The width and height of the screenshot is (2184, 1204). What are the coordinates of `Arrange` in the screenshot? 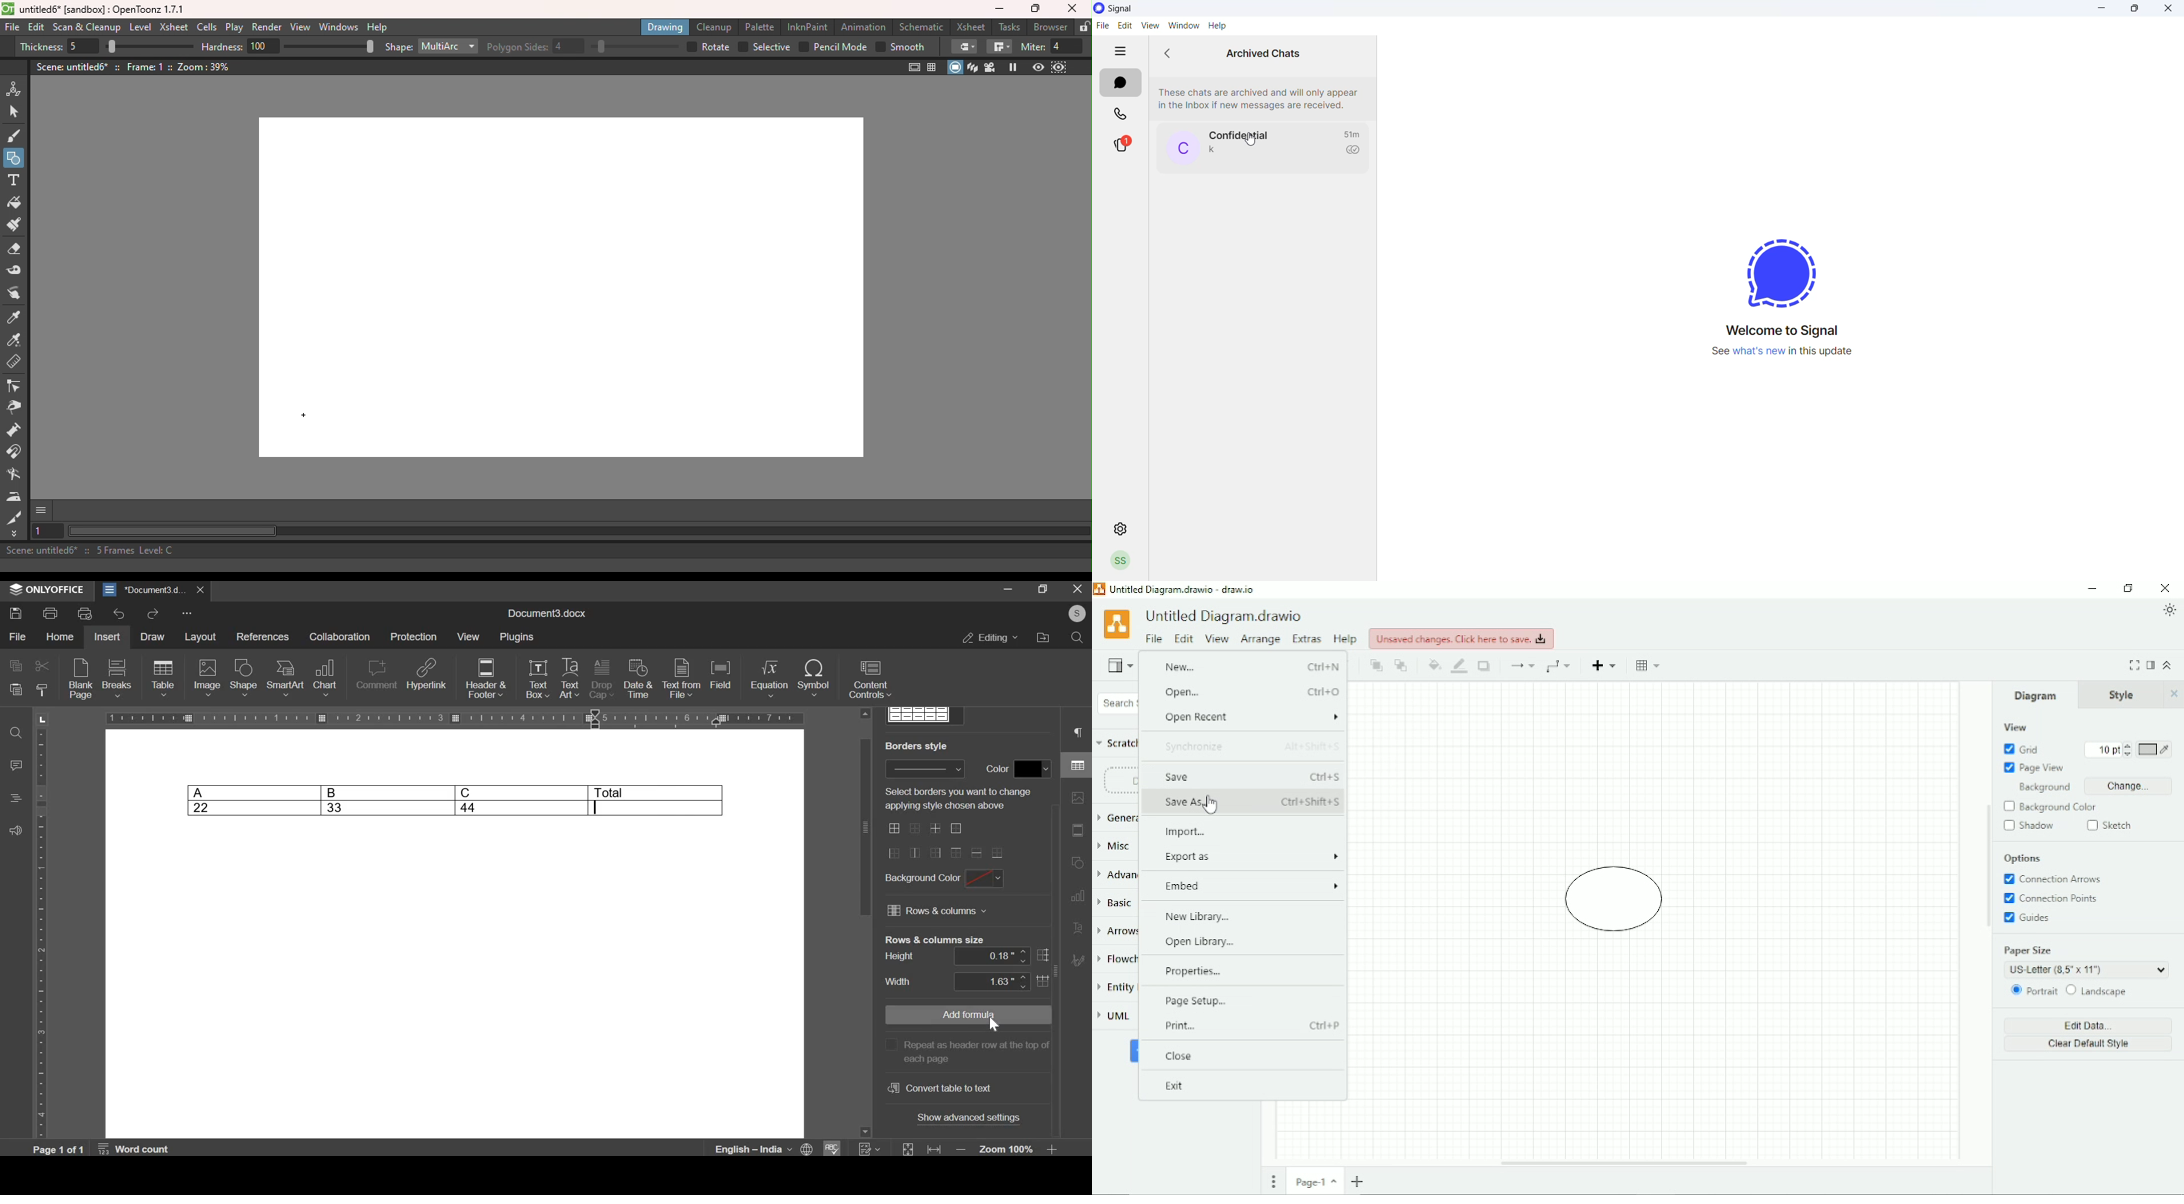 It's located at (1260, 640).